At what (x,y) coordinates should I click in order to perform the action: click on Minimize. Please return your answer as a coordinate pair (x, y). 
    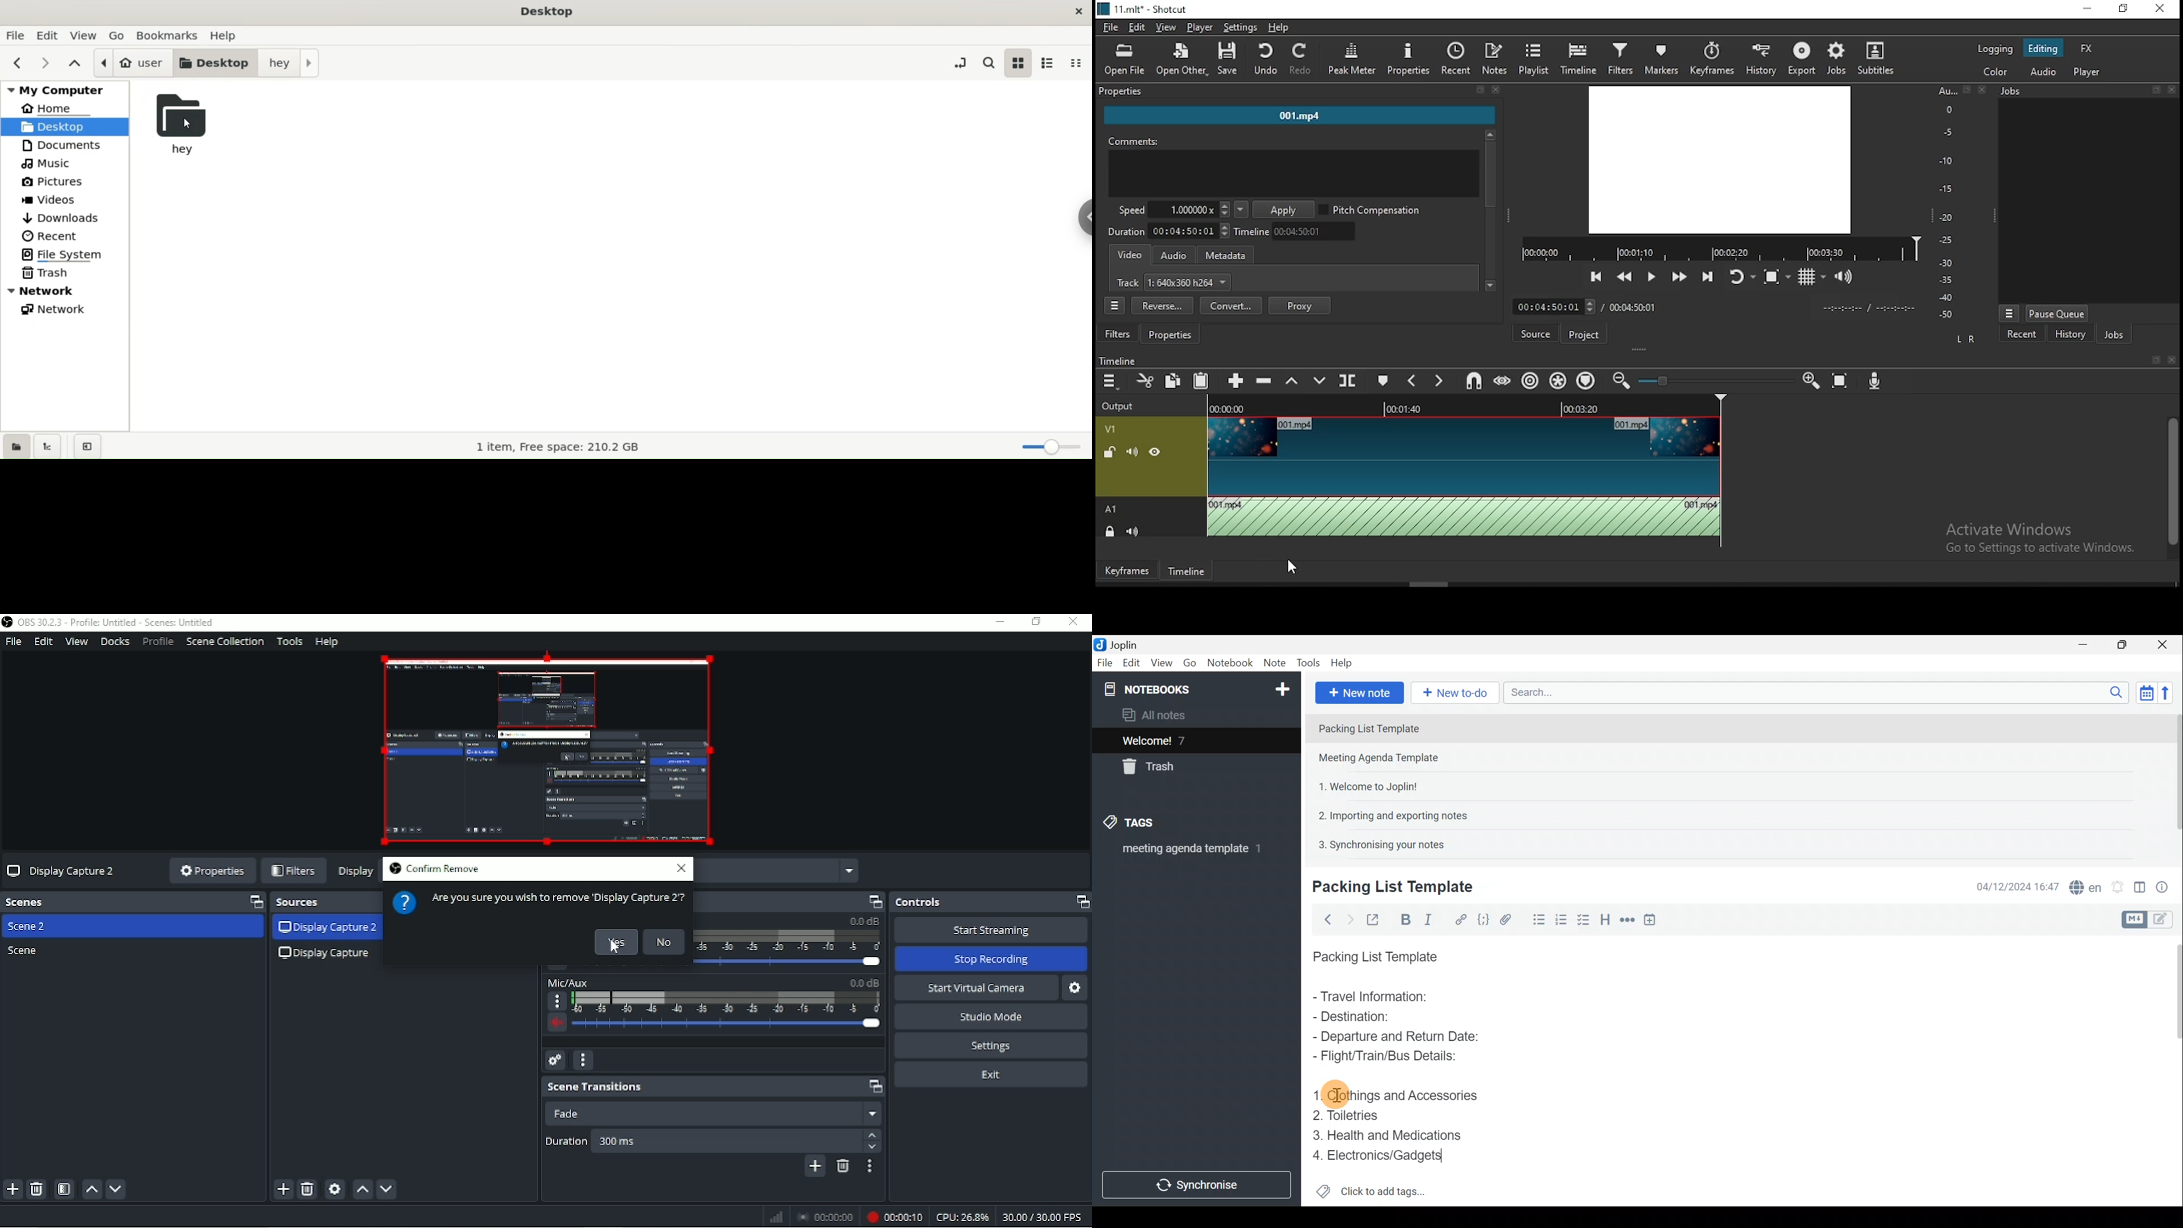
    Looking at the image, I should click on (999, 622).